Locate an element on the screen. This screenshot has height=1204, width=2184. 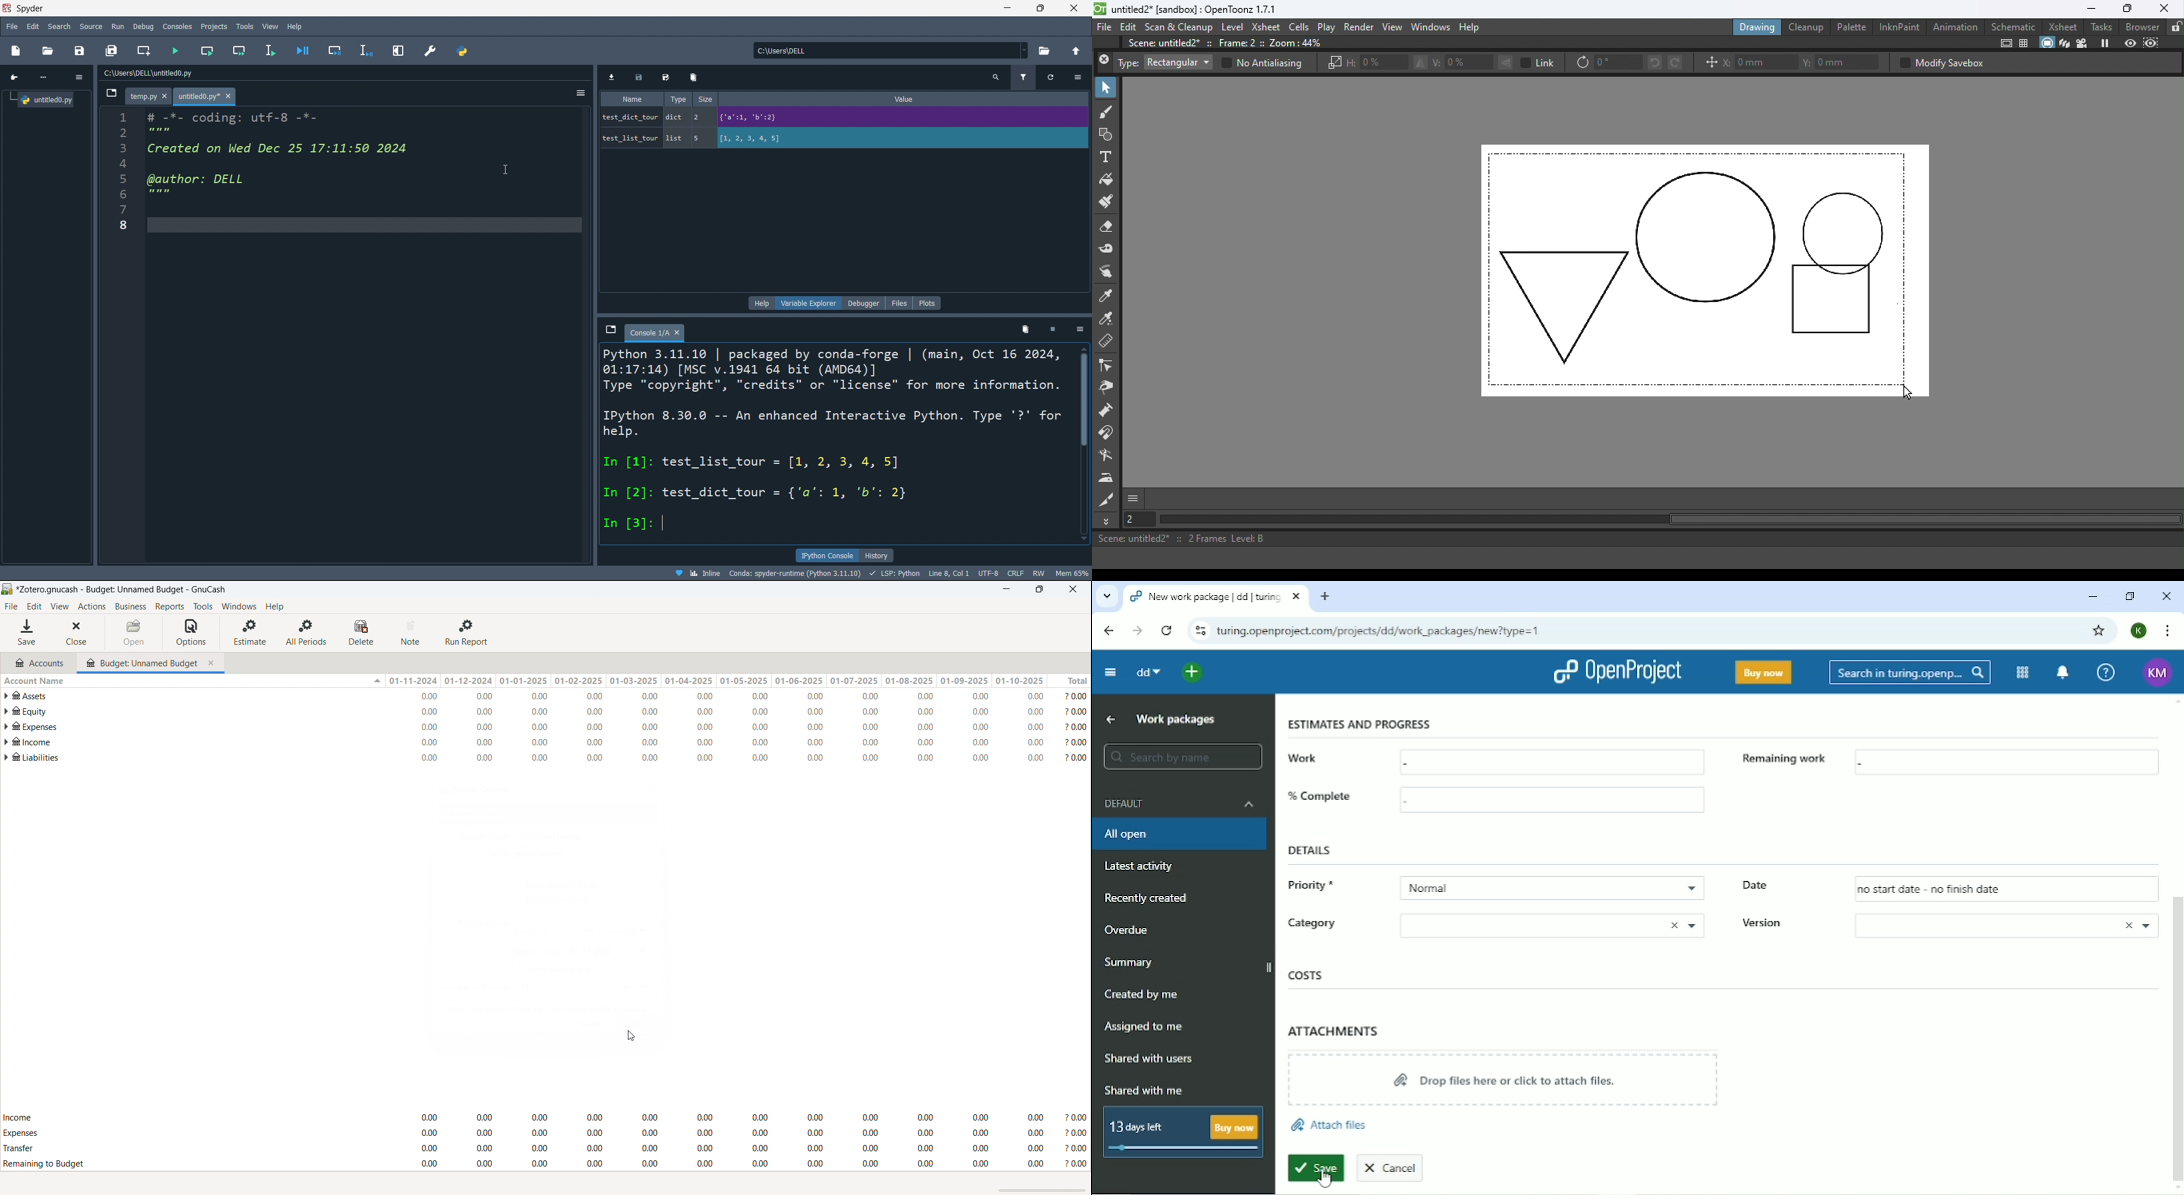
help is located at coordinates (274, 606).